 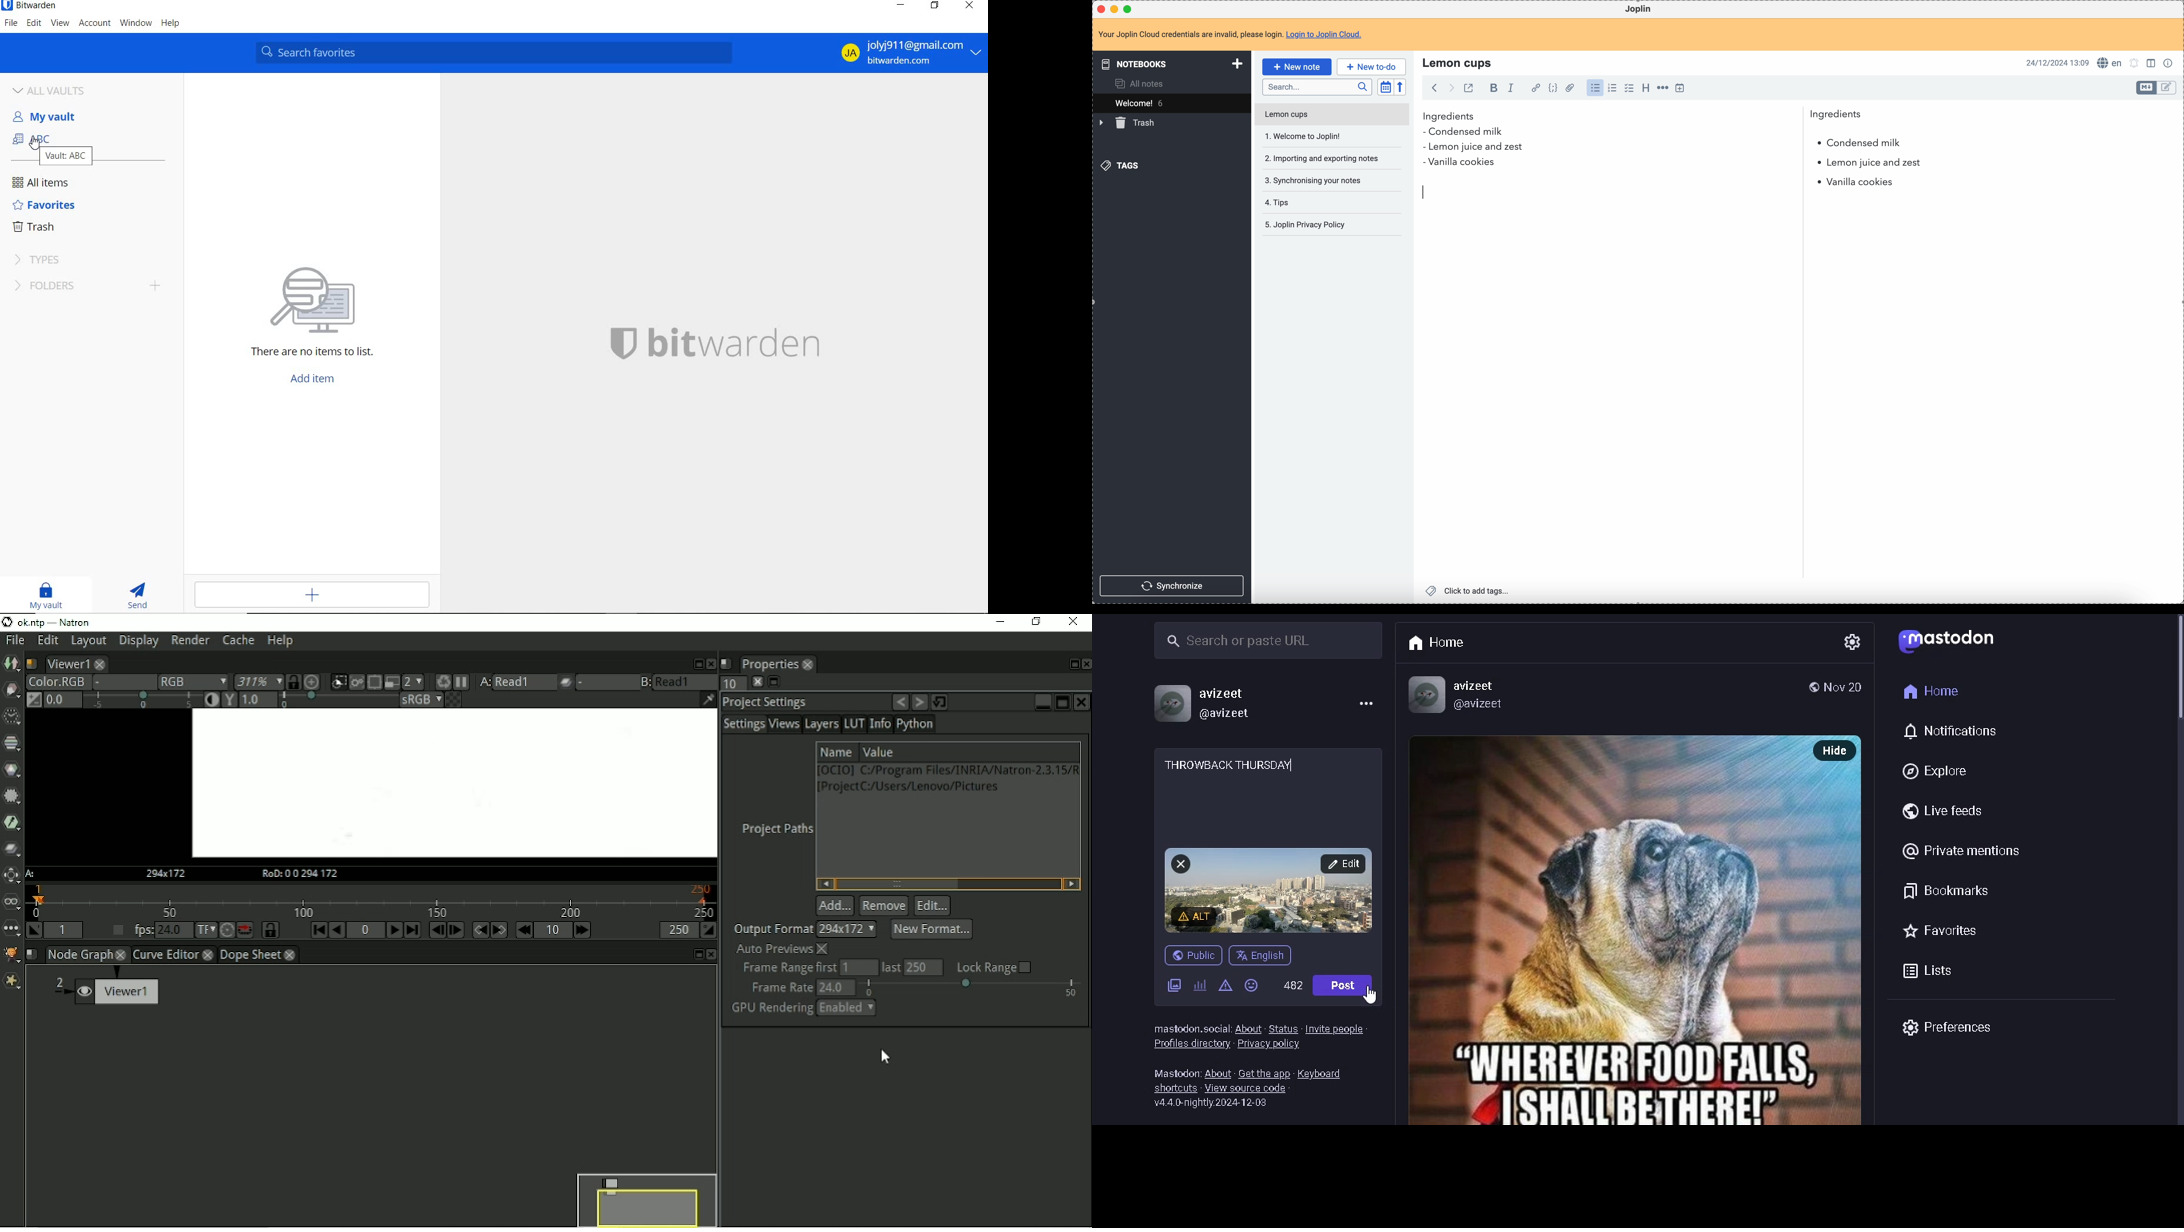 I want to click on status, so click(x=1284, y=1029).